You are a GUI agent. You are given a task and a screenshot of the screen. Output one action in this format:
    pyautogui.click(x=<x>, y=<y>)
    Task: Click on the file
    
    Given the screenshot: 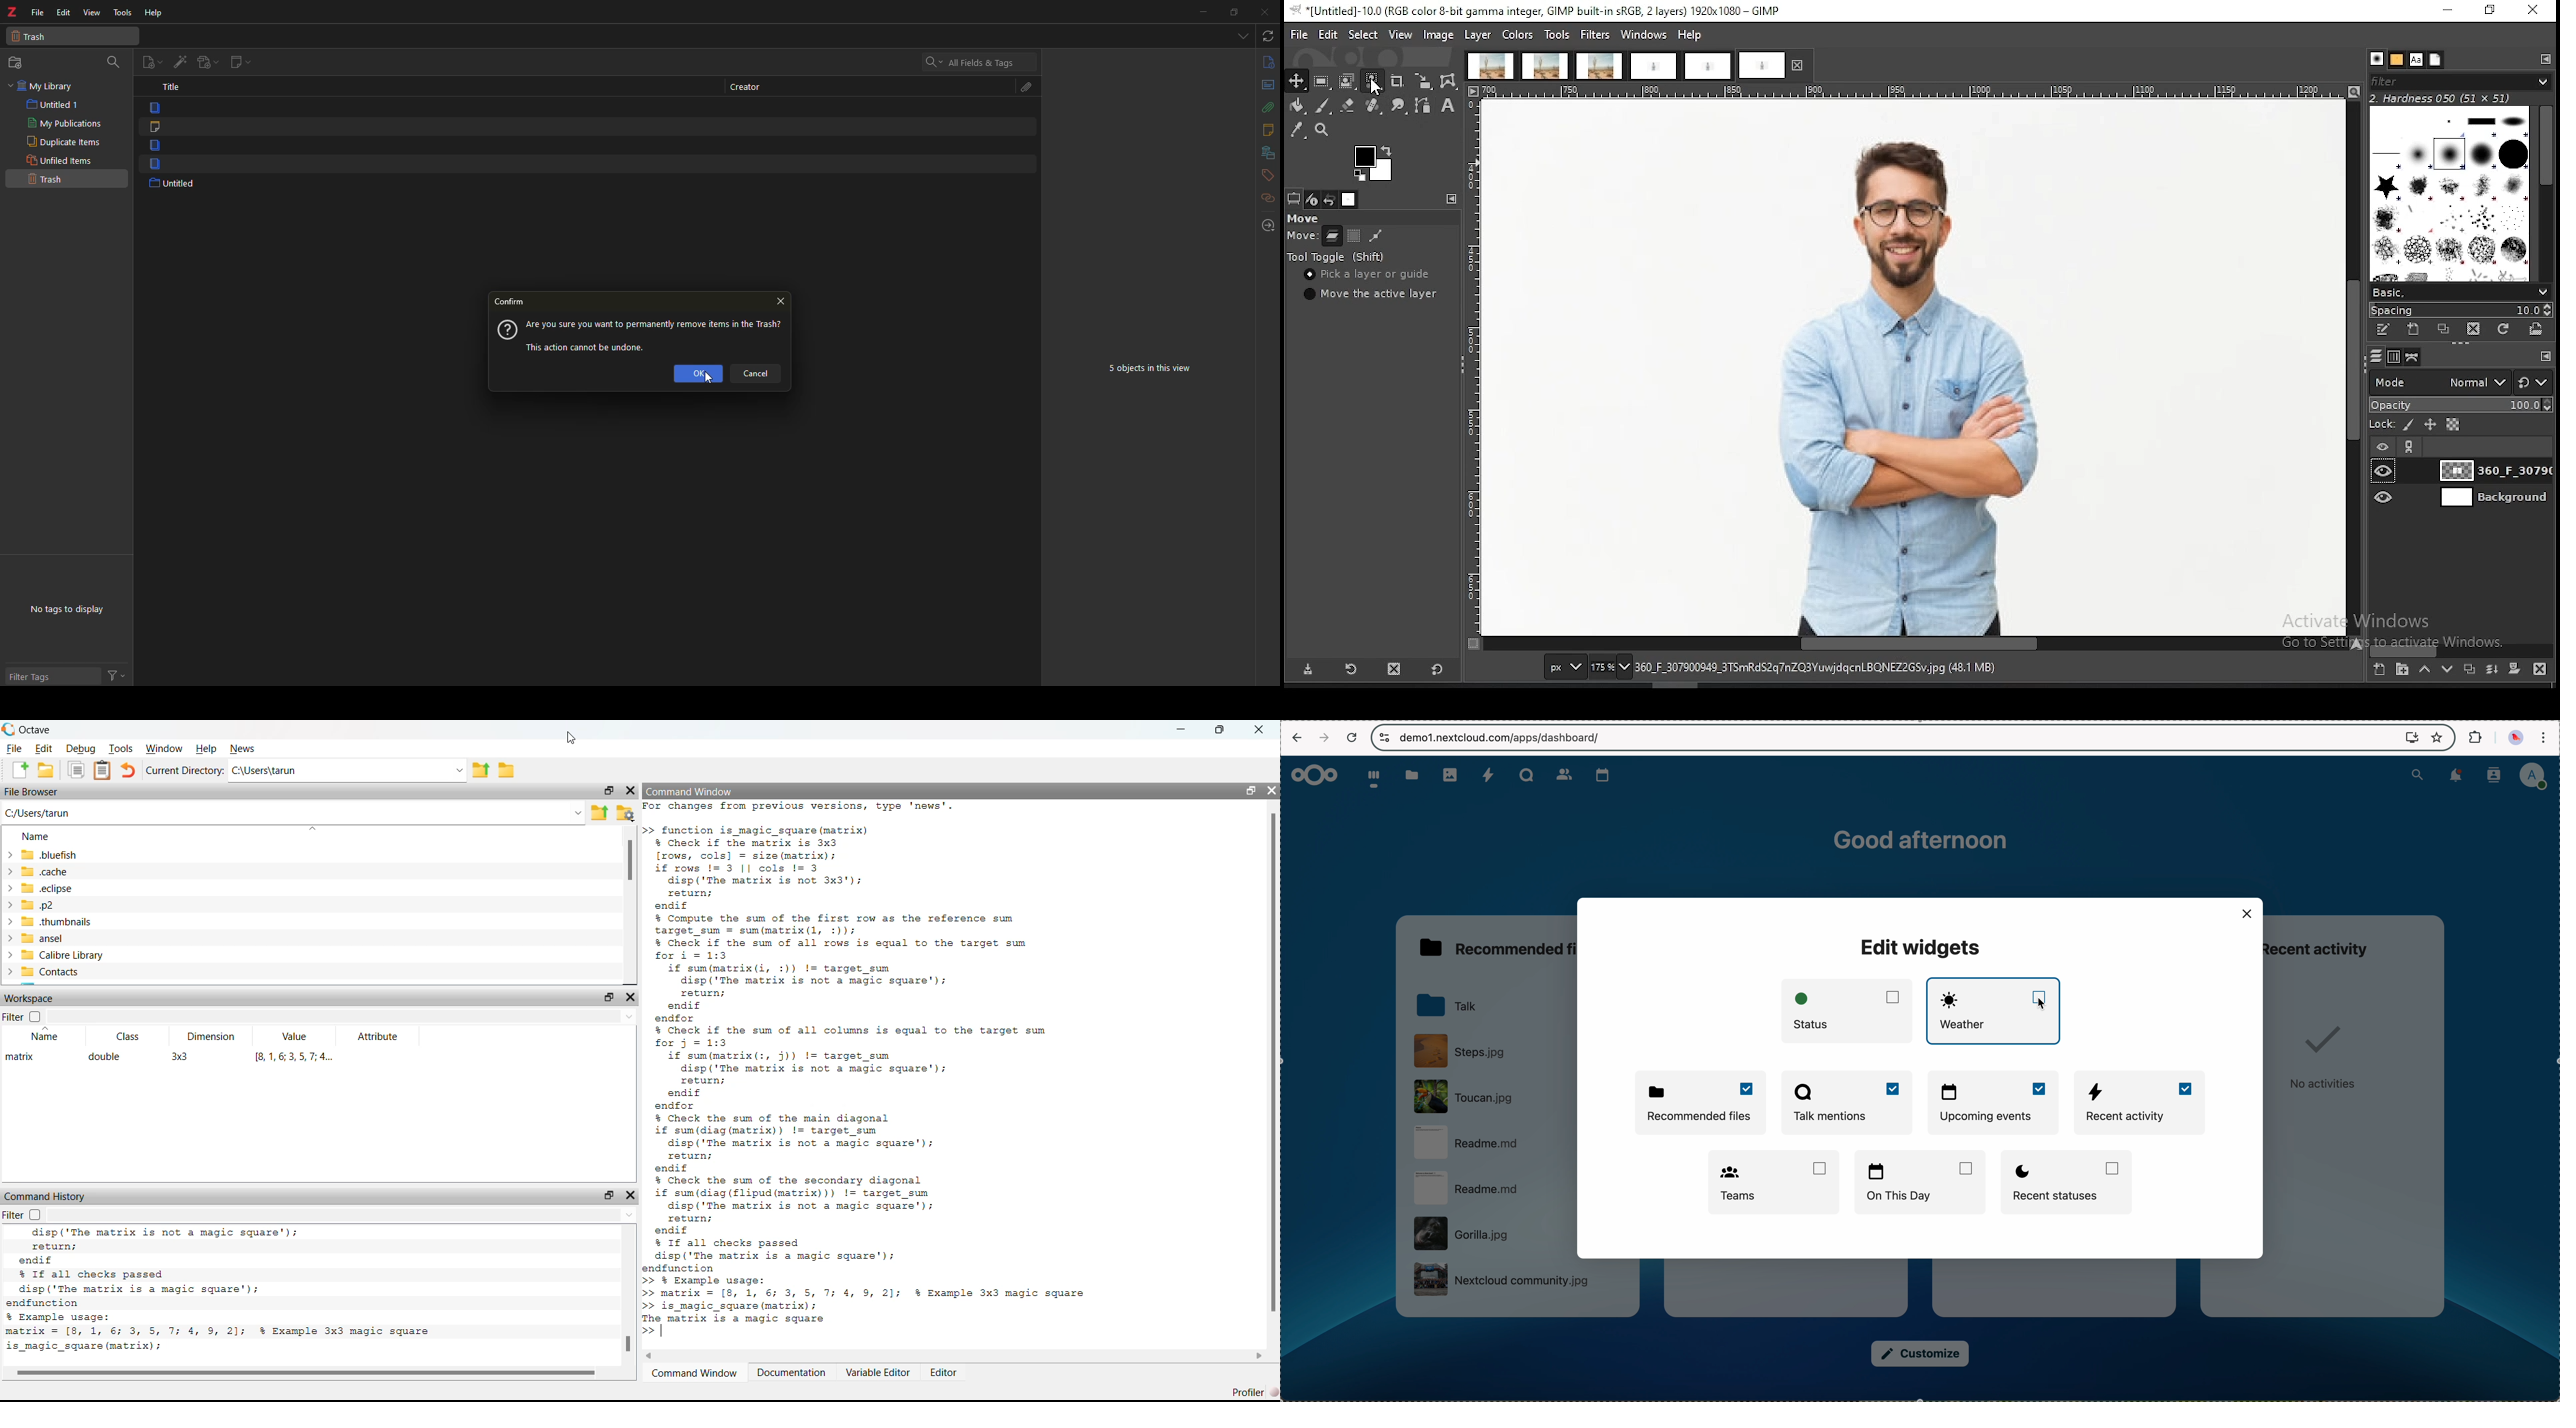 What is the action you would take?
    pyautogui.click(x=37, y=12)
    